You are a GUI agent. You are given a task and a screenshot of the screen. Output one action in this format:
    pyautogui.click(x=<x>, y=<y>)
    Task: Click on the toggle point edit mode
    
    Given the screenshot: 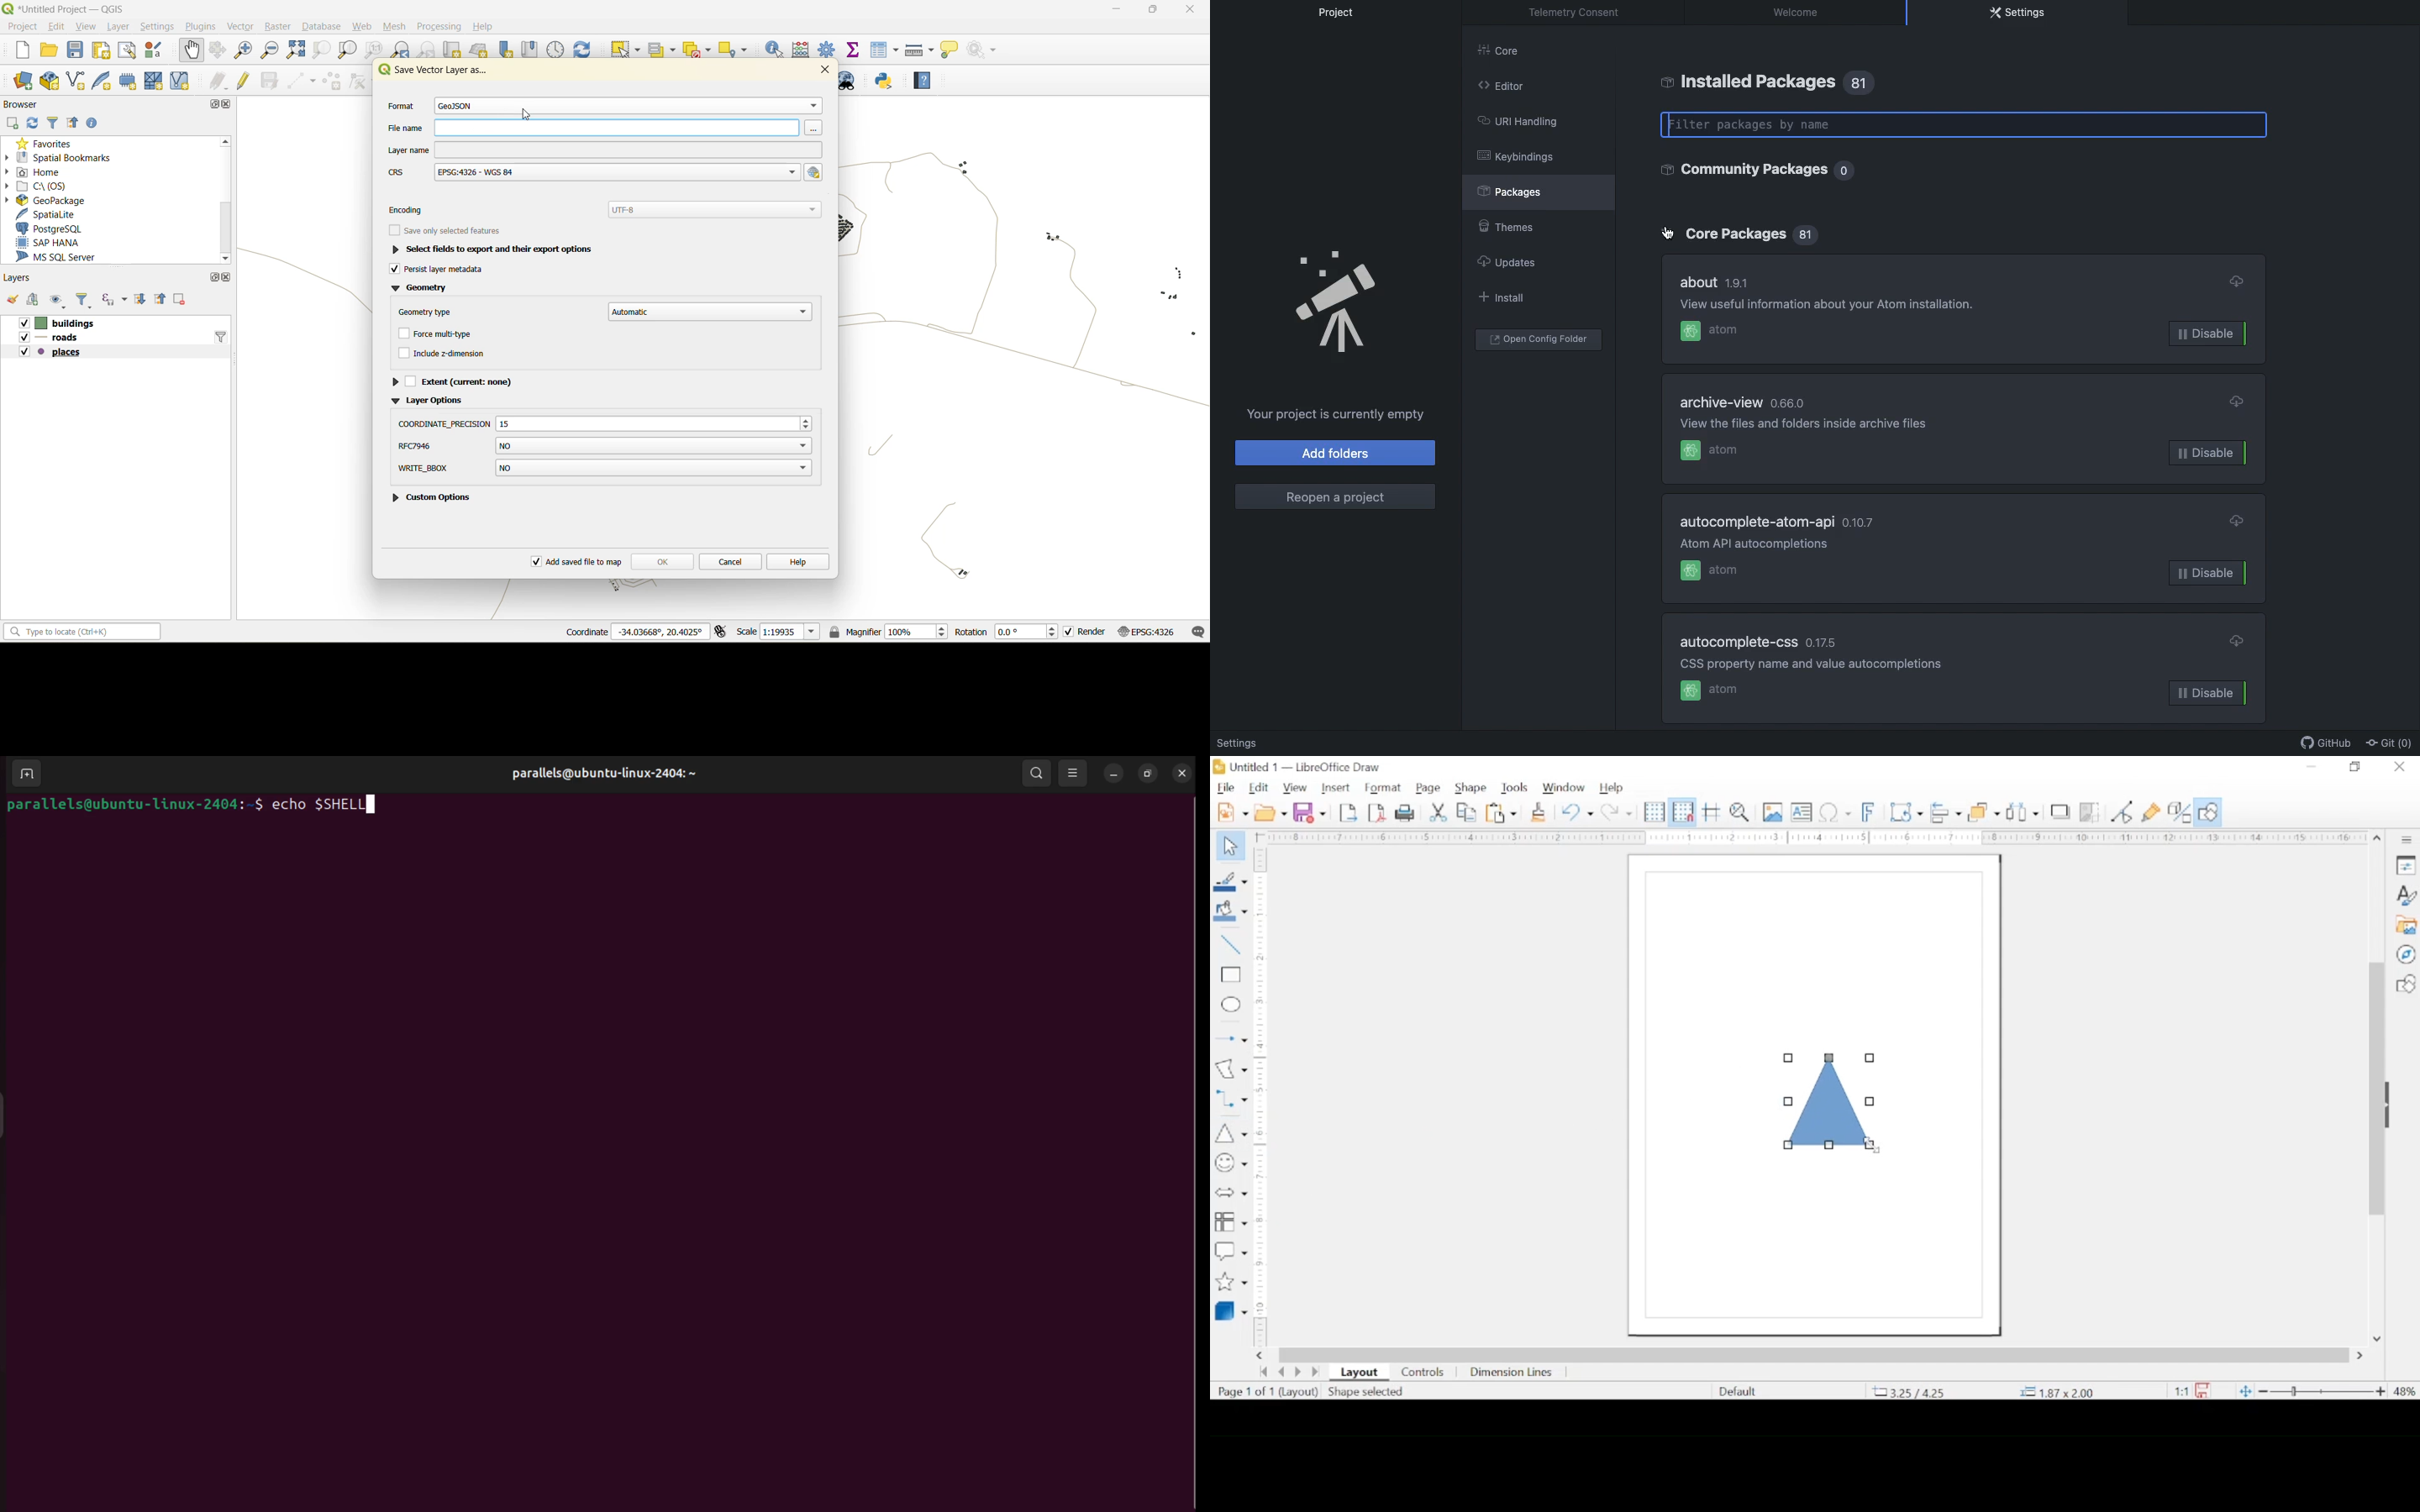 What is the action you would take?
    pyautogui.click(x=2121, y=812)
    